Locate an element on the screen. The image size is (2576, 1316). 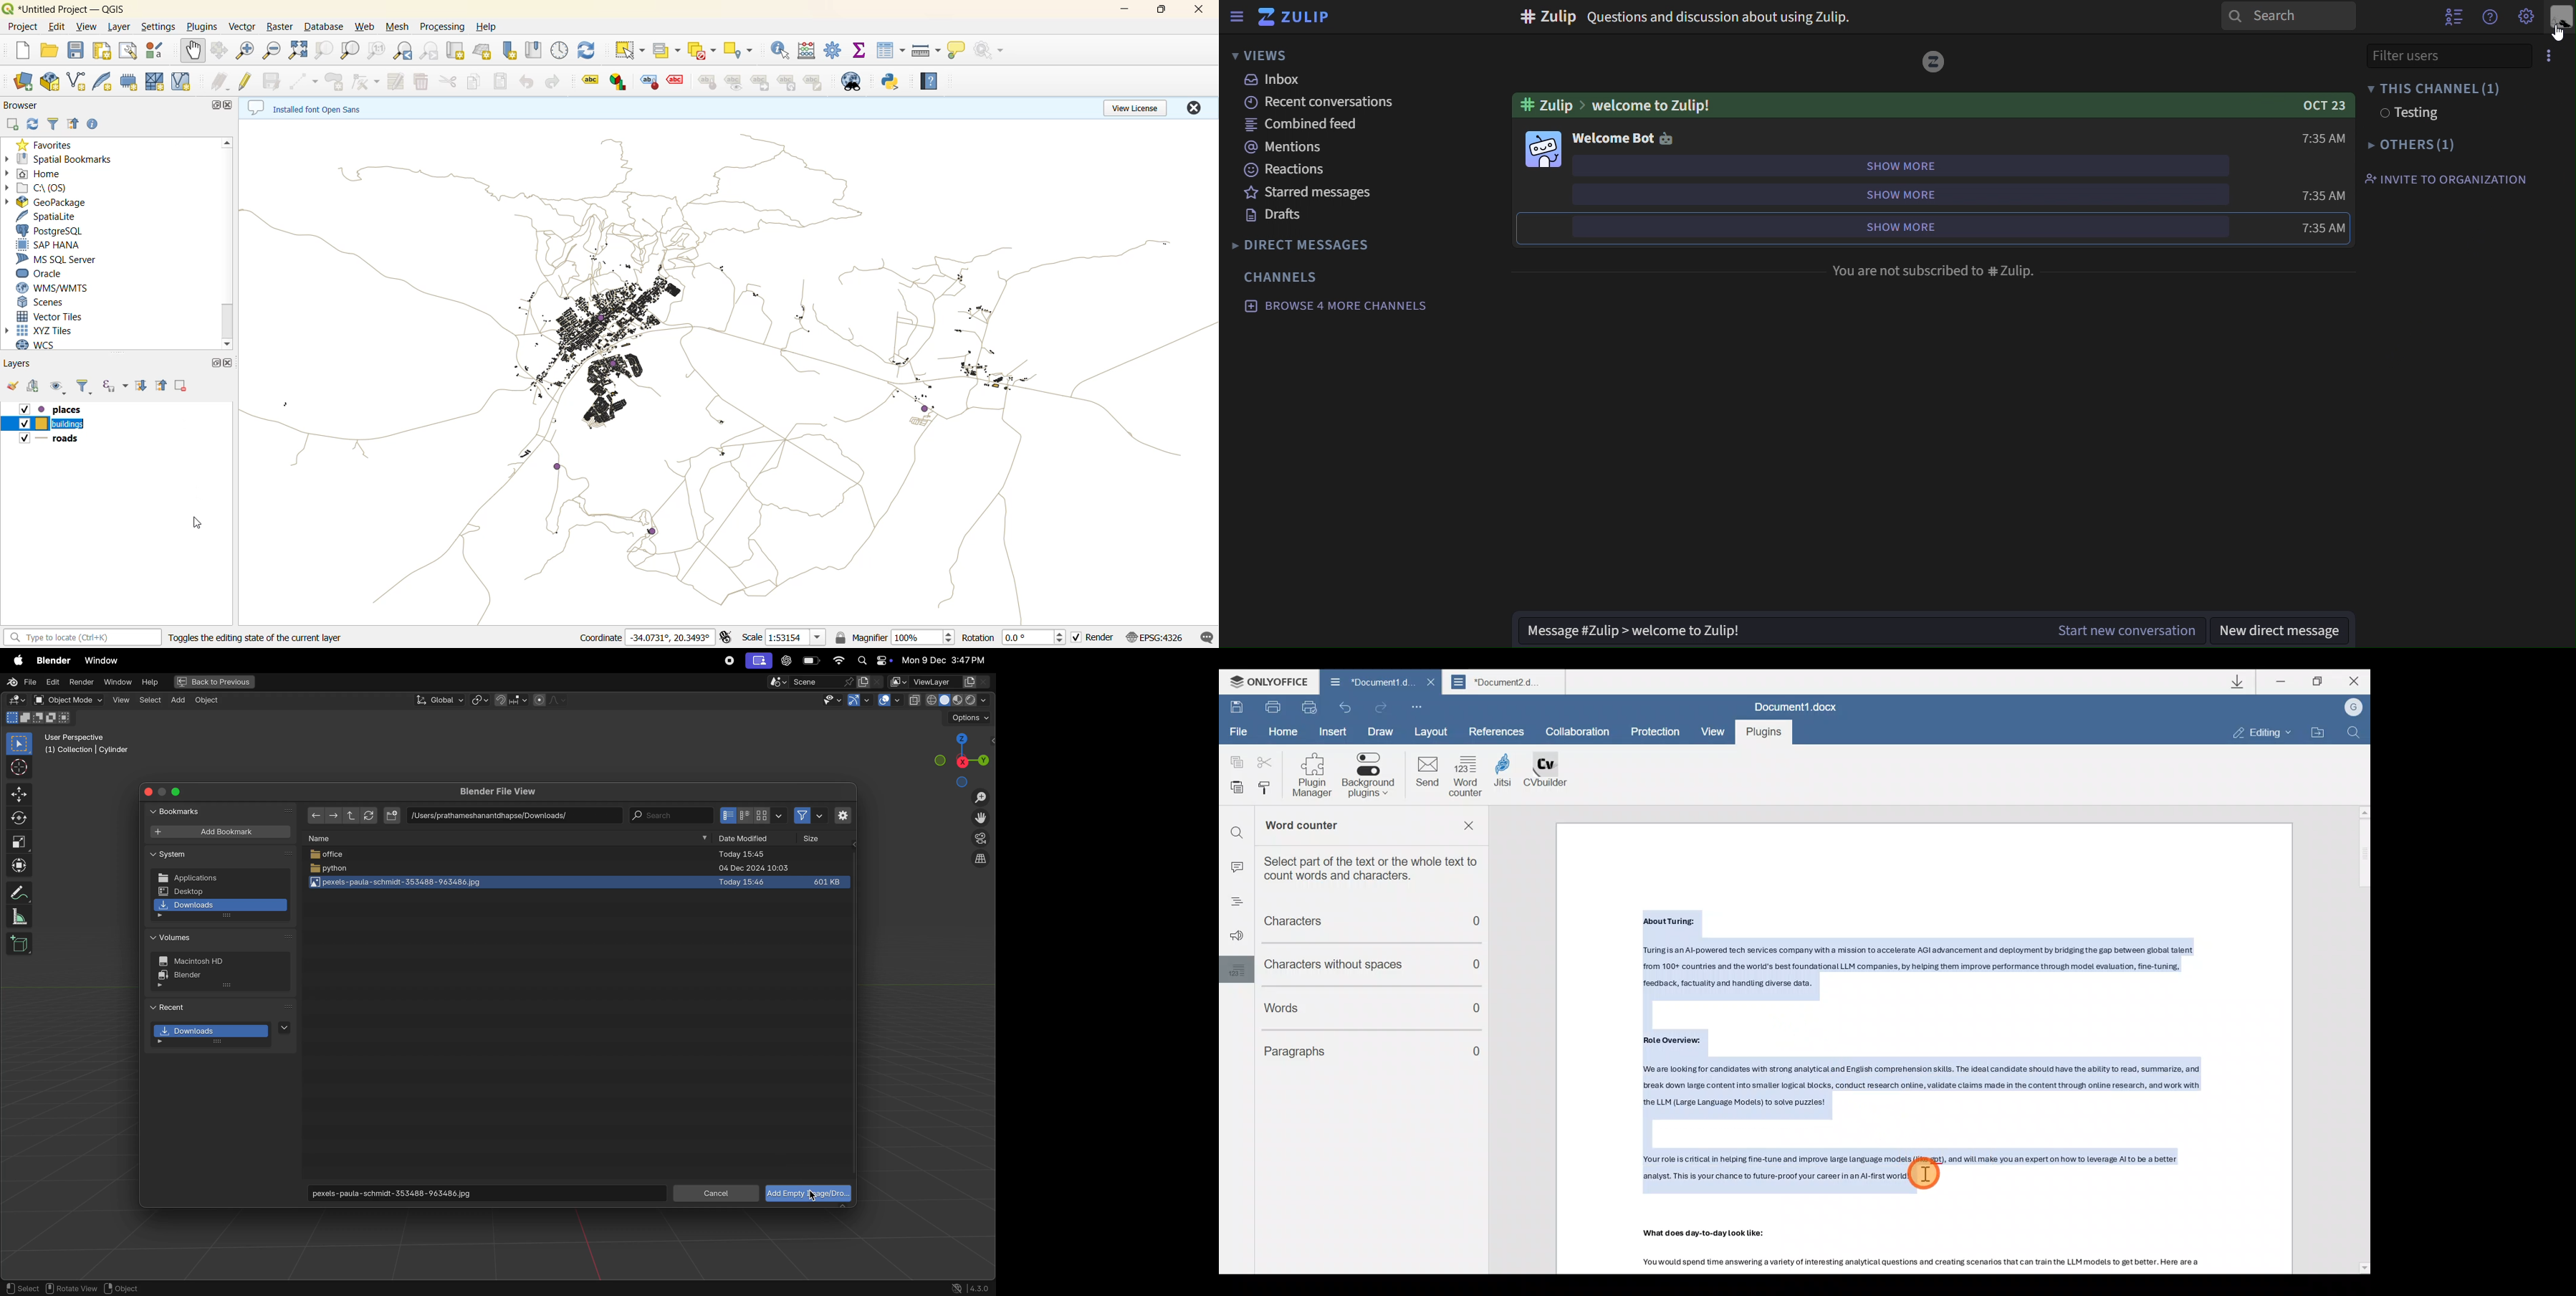
active workspace is located at coordinates (871, 681).